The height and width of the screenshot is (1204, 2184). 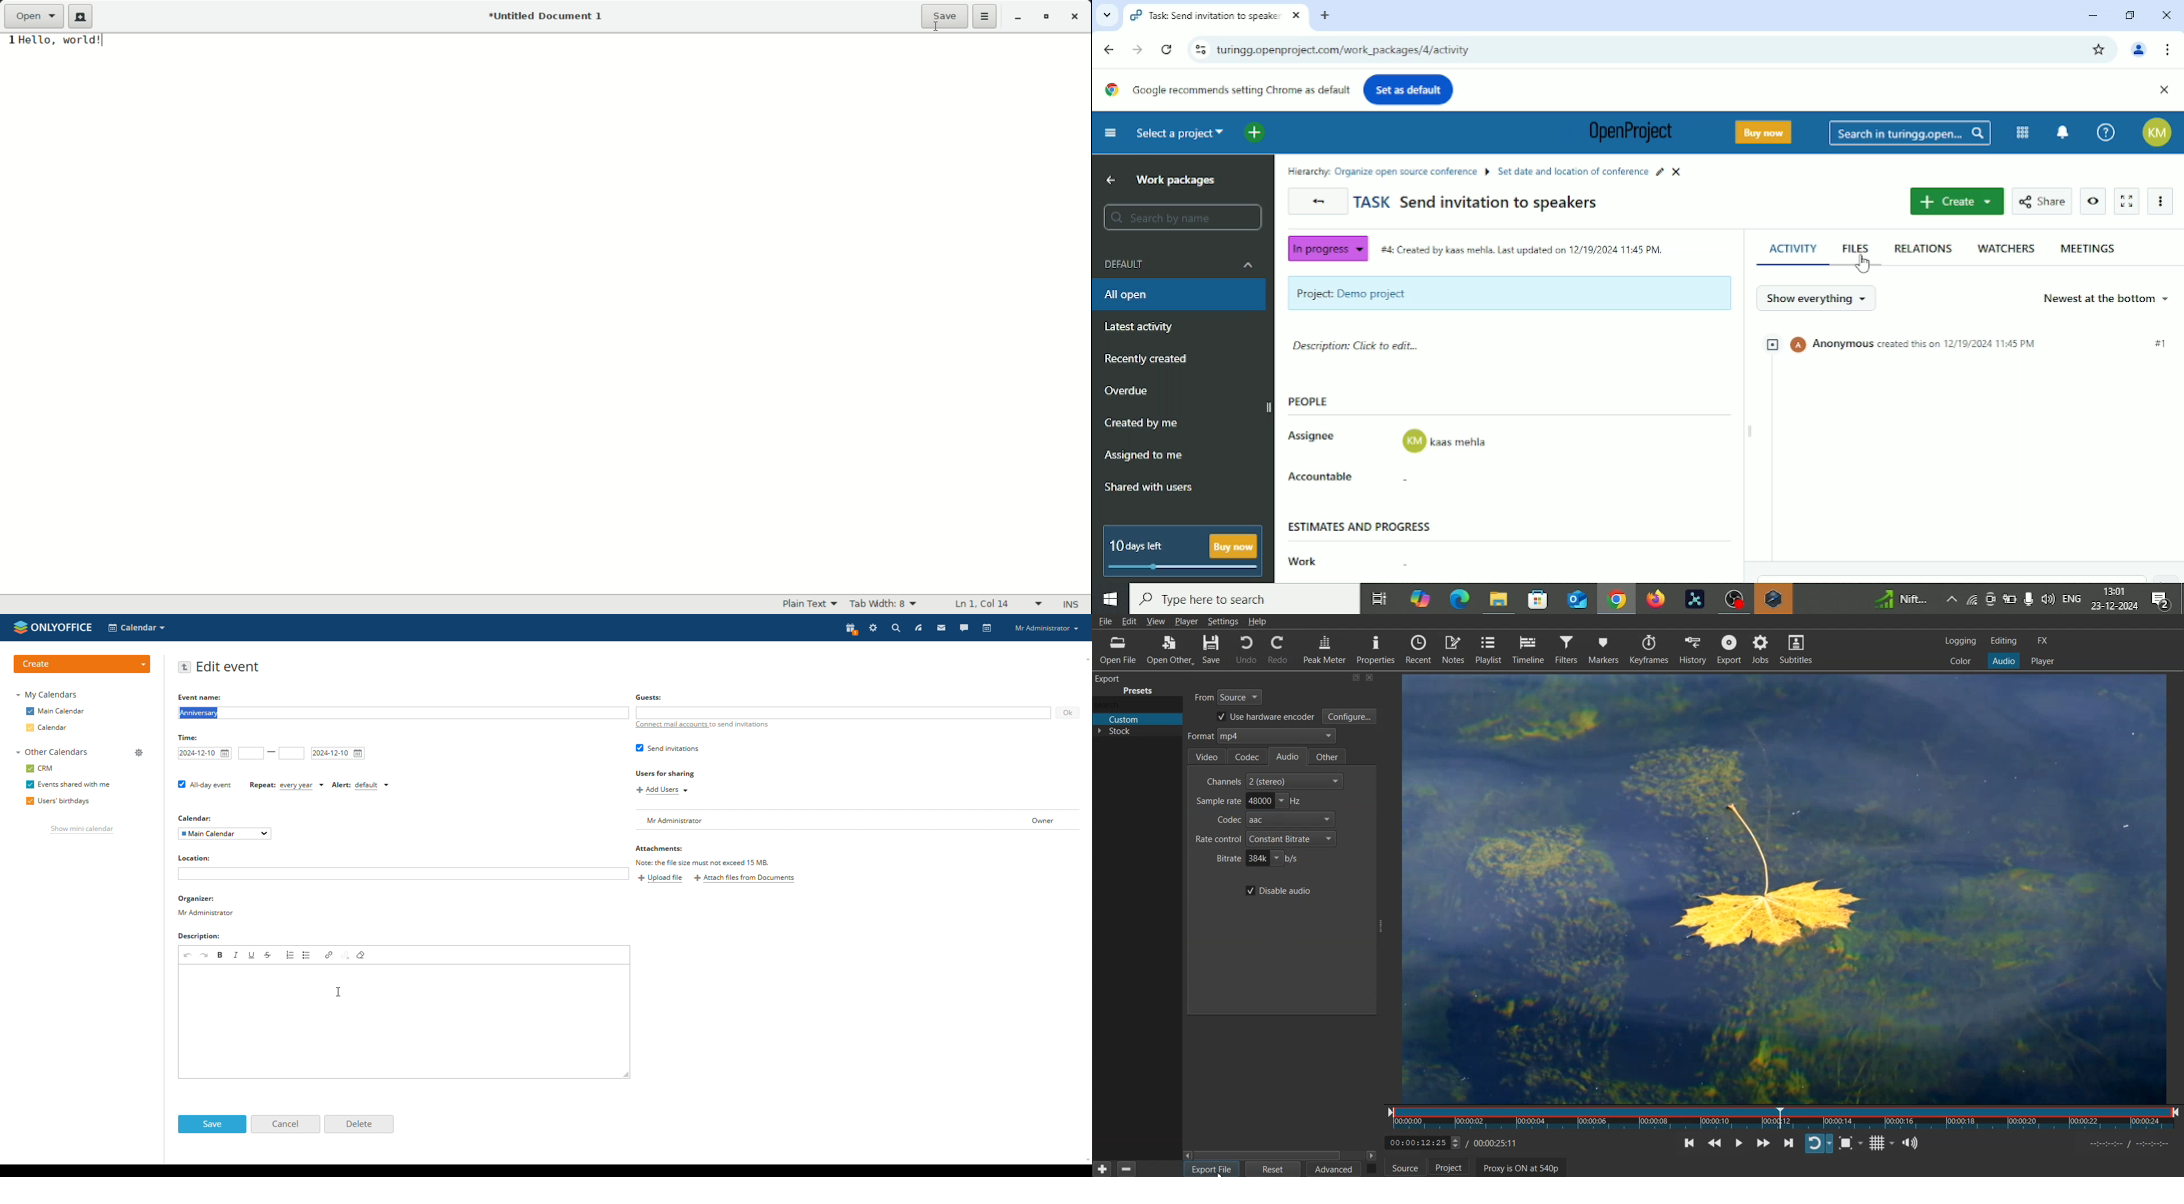 What do you see at coordinates (1230, 695) in the screenshot?
I see `From Source` at bounding box center [1230, 695].